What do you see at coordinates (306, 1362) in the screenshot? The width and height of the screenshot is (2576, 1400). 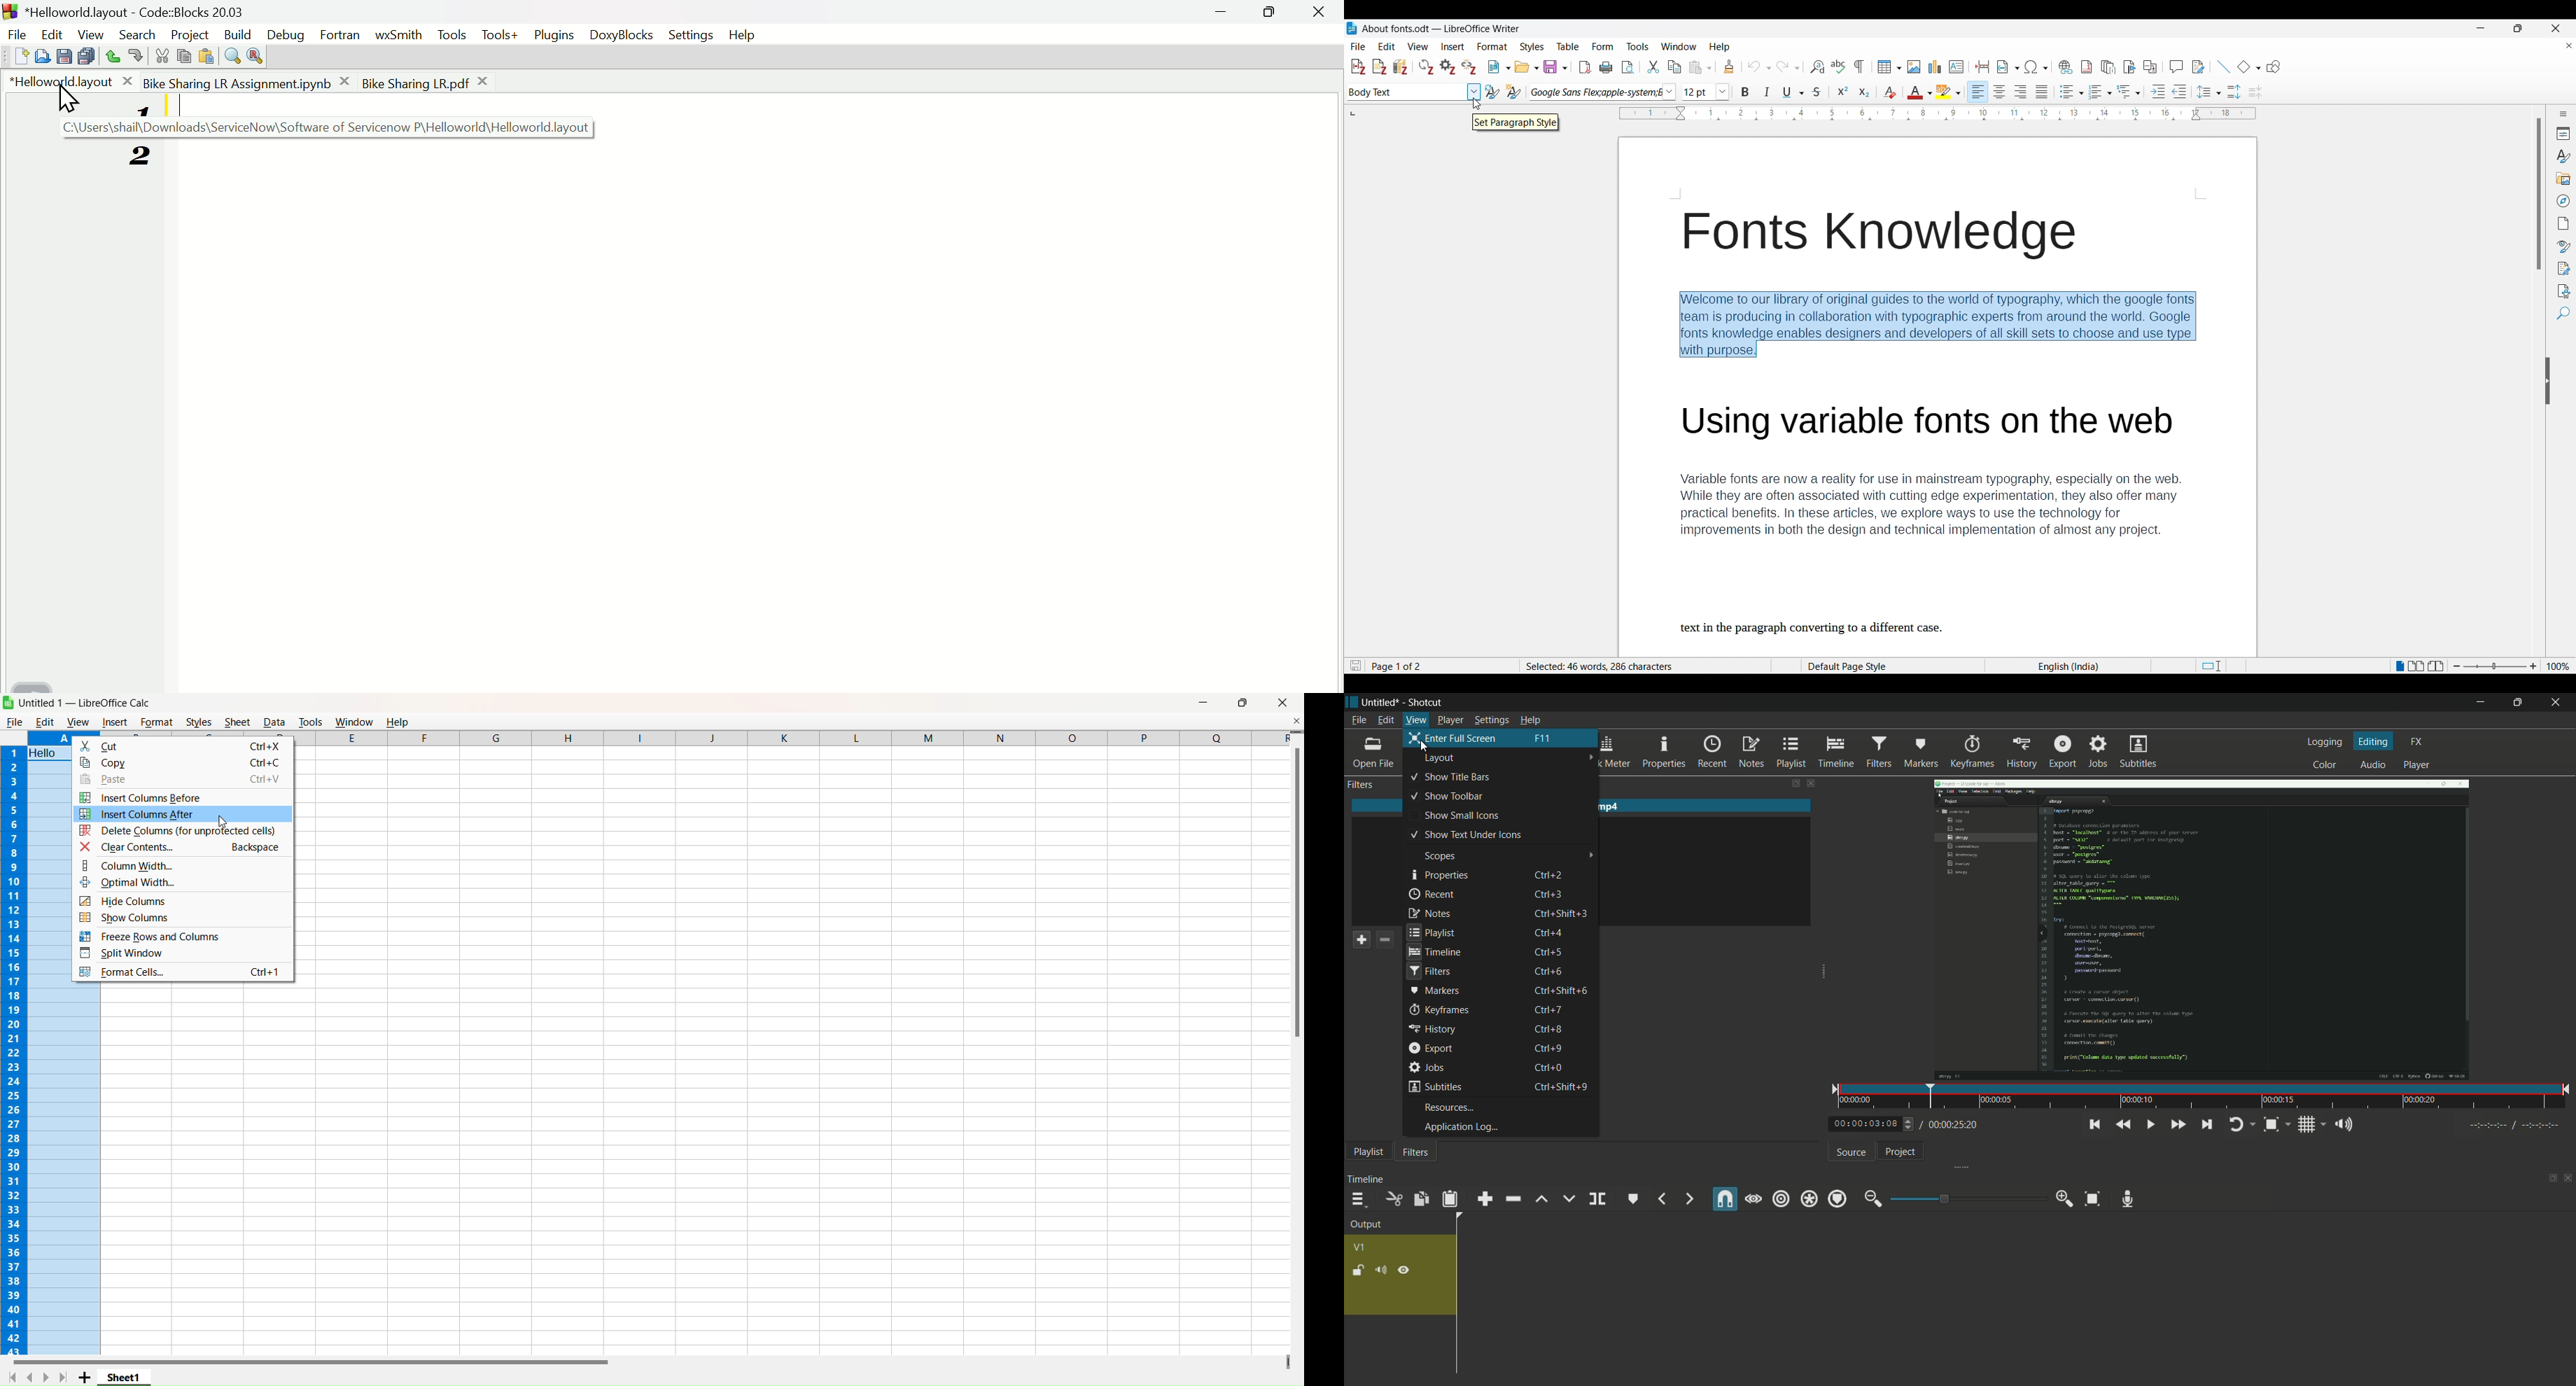 I see `Horizontal Scroll bar` at bounding box center [306, 1362].